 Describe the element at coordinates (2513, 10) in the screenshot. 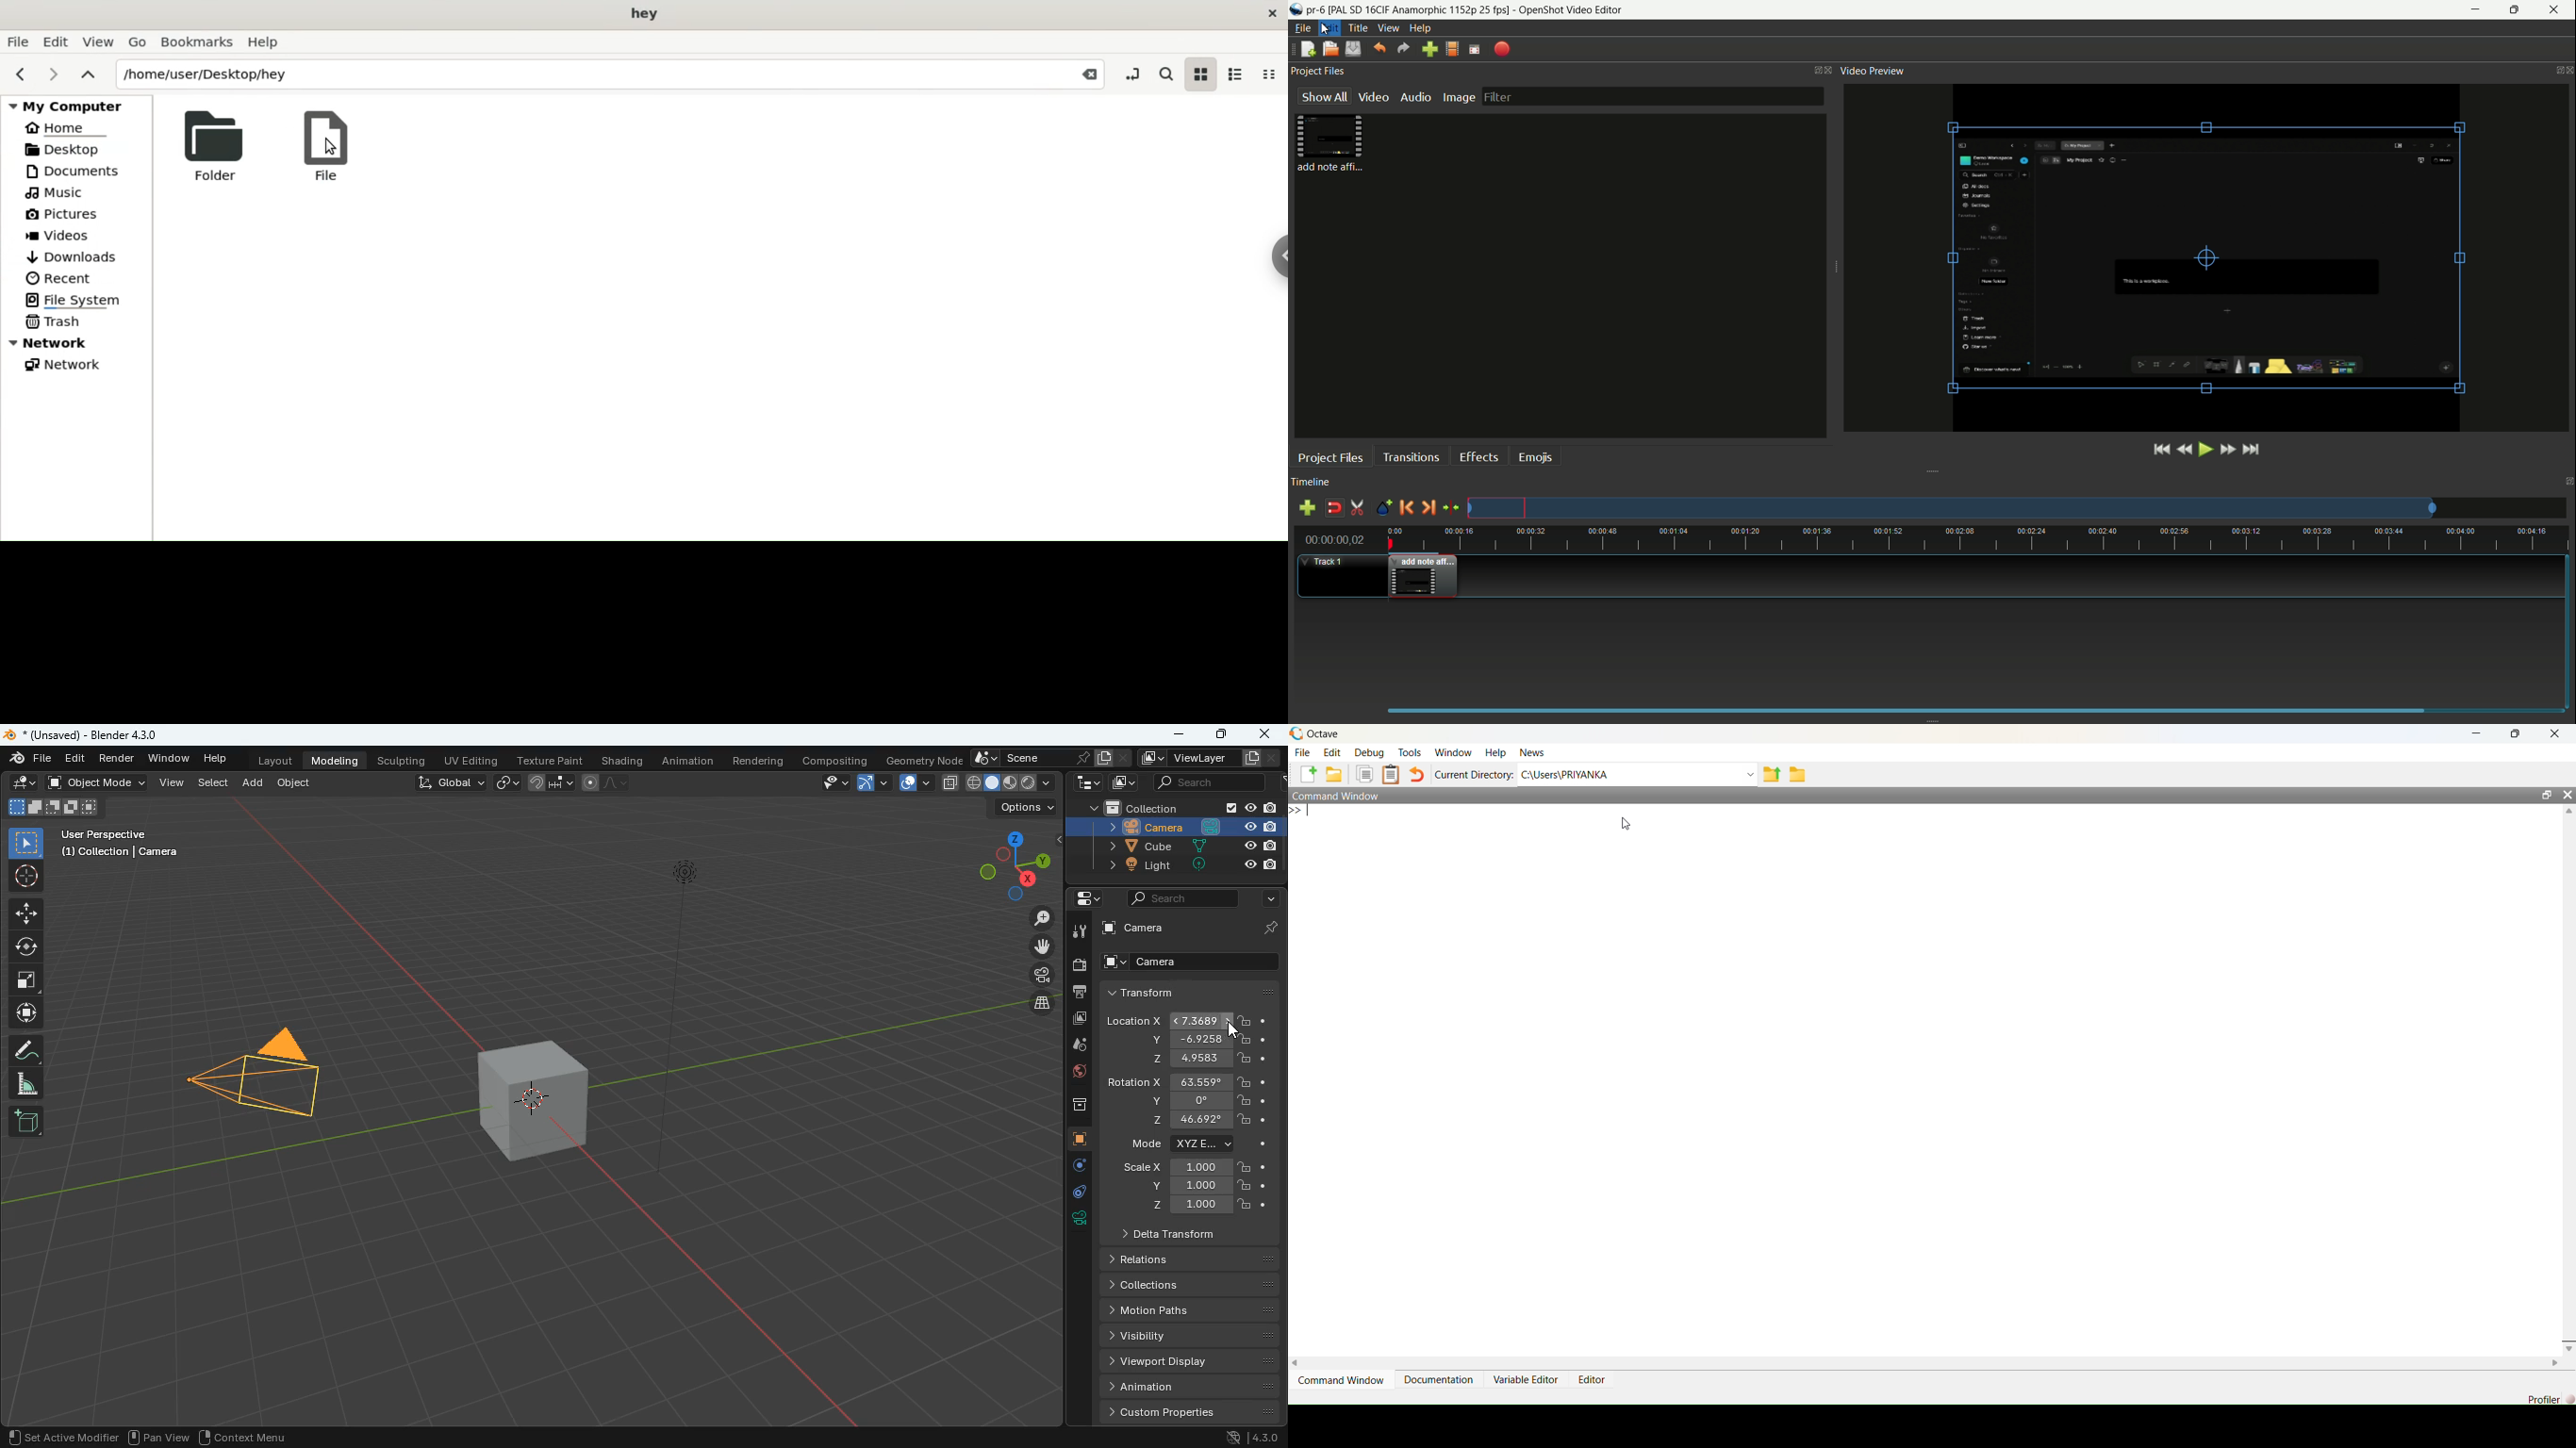

I see `maximize` at that location.